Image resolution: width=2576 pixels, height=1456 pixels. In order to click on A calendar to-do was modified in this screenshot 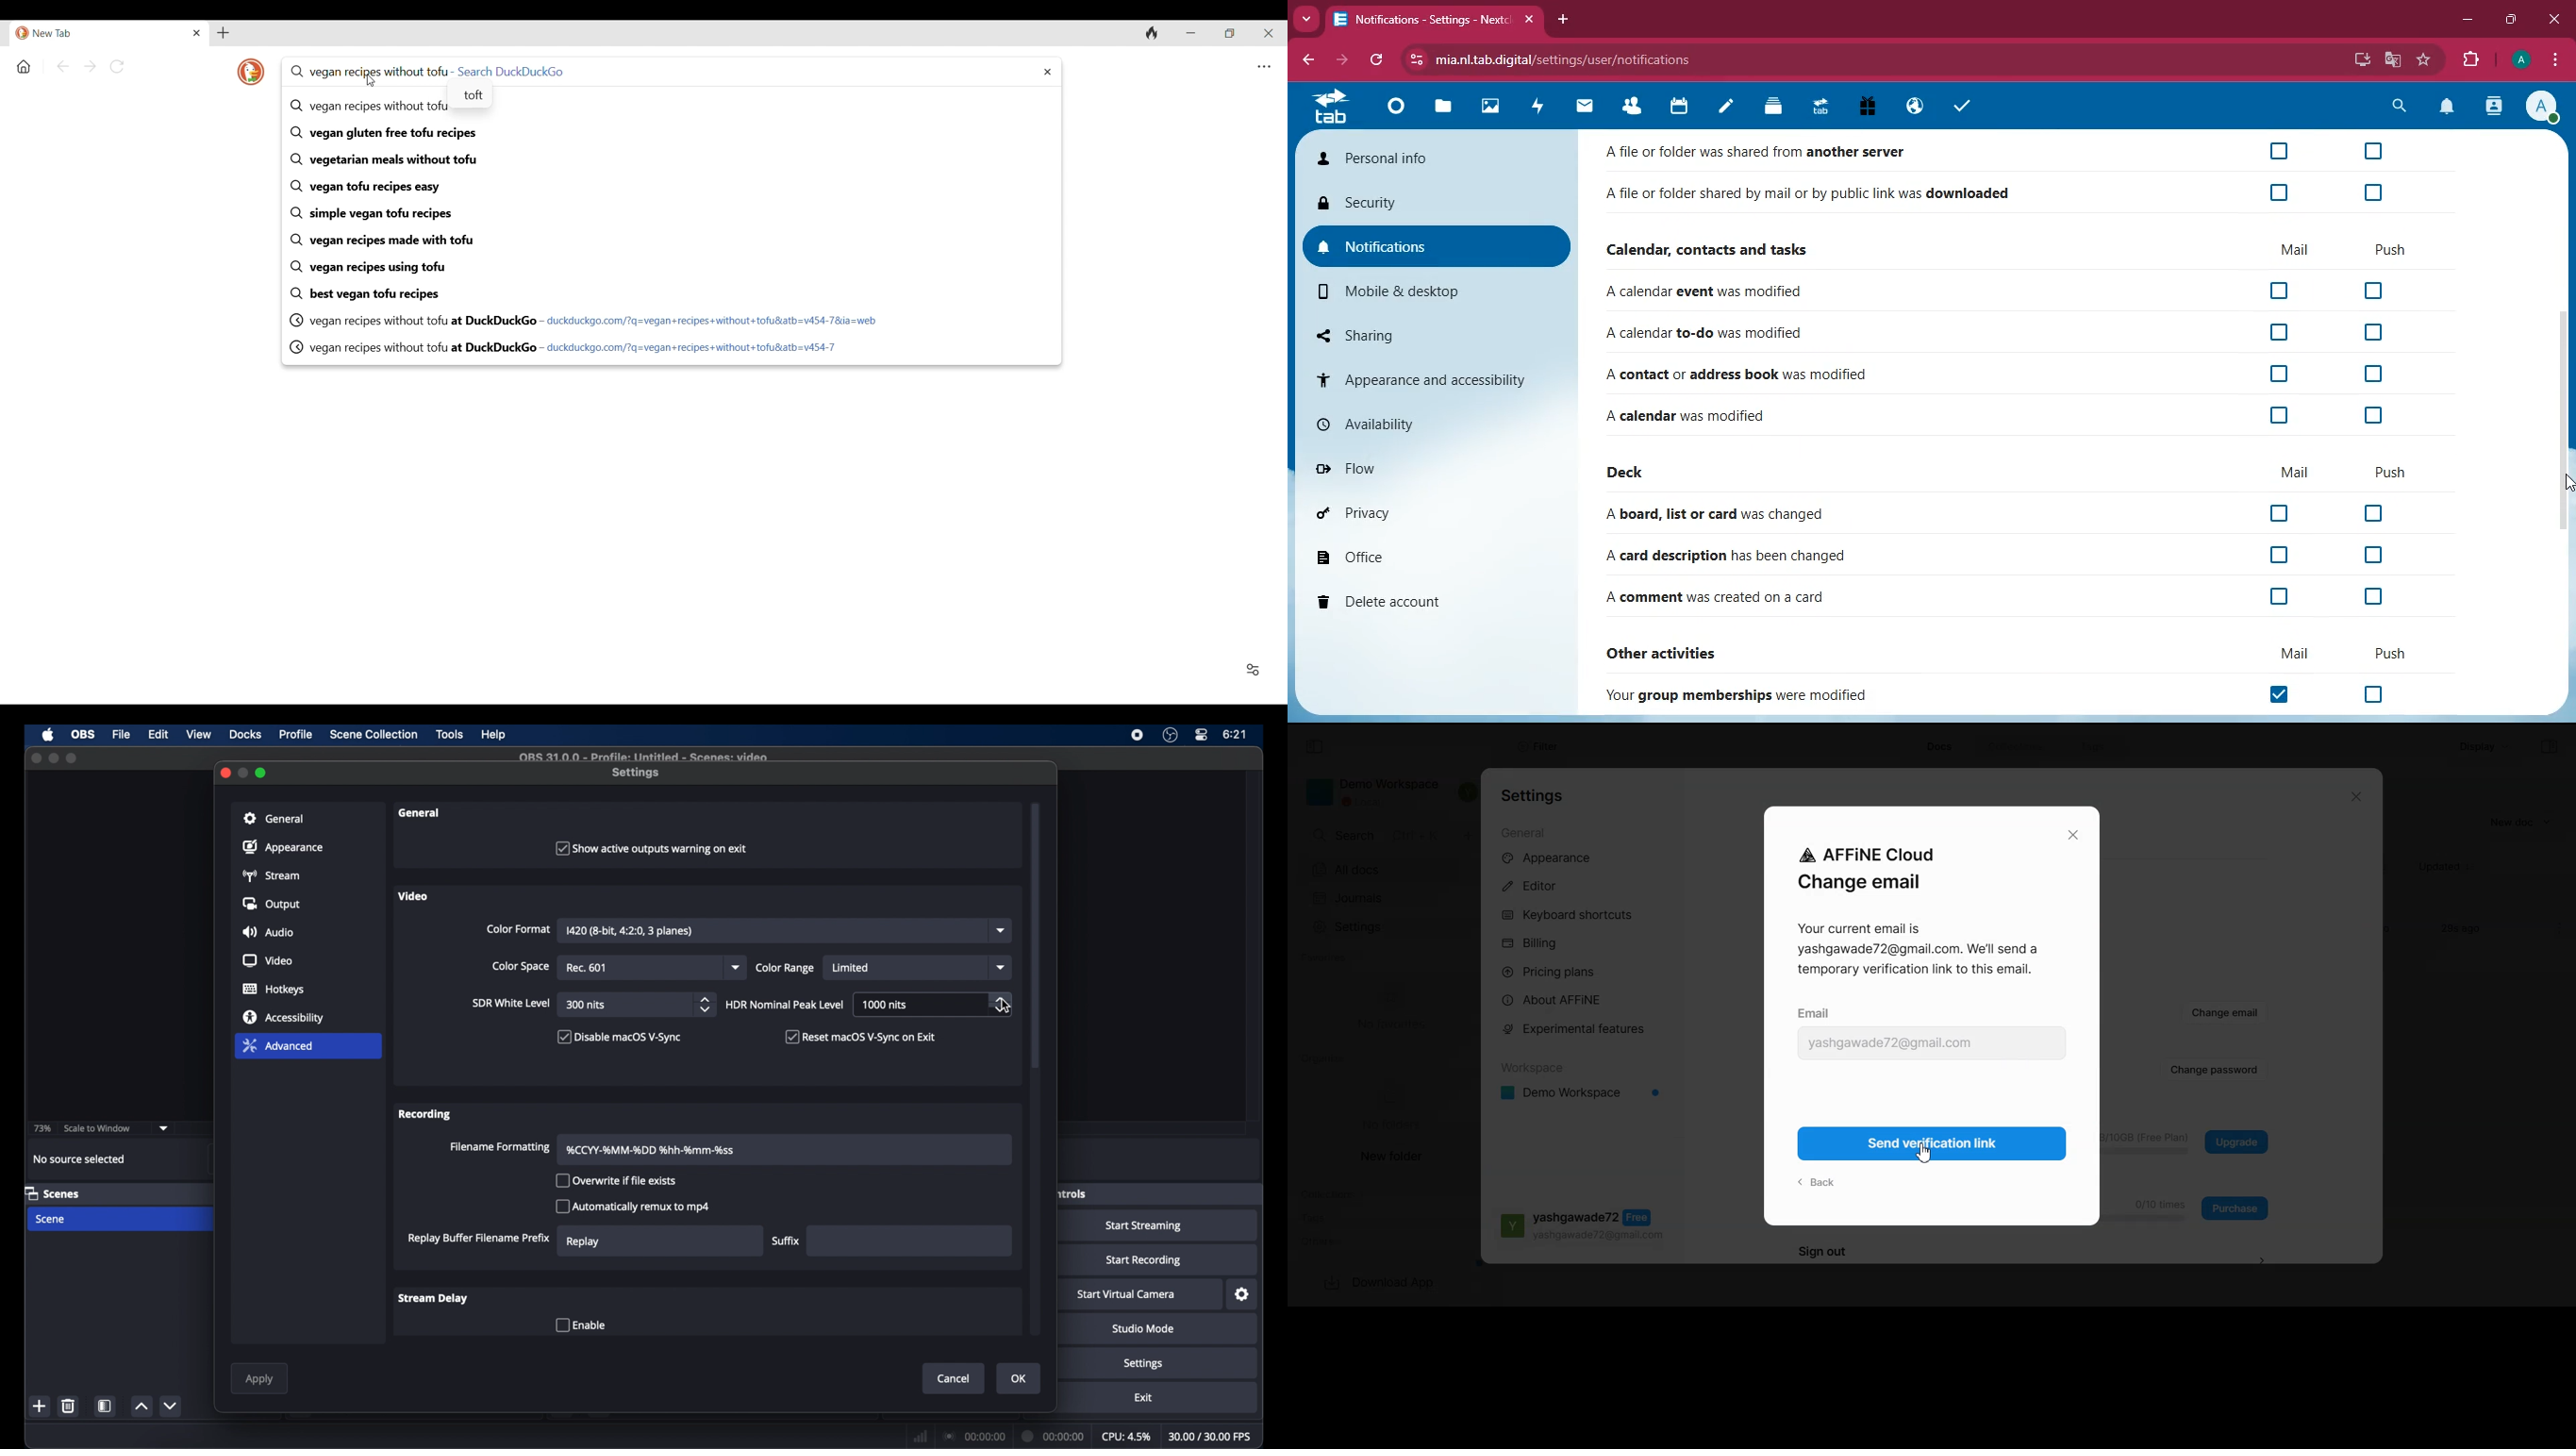, I will do `click(1707, 334)`.